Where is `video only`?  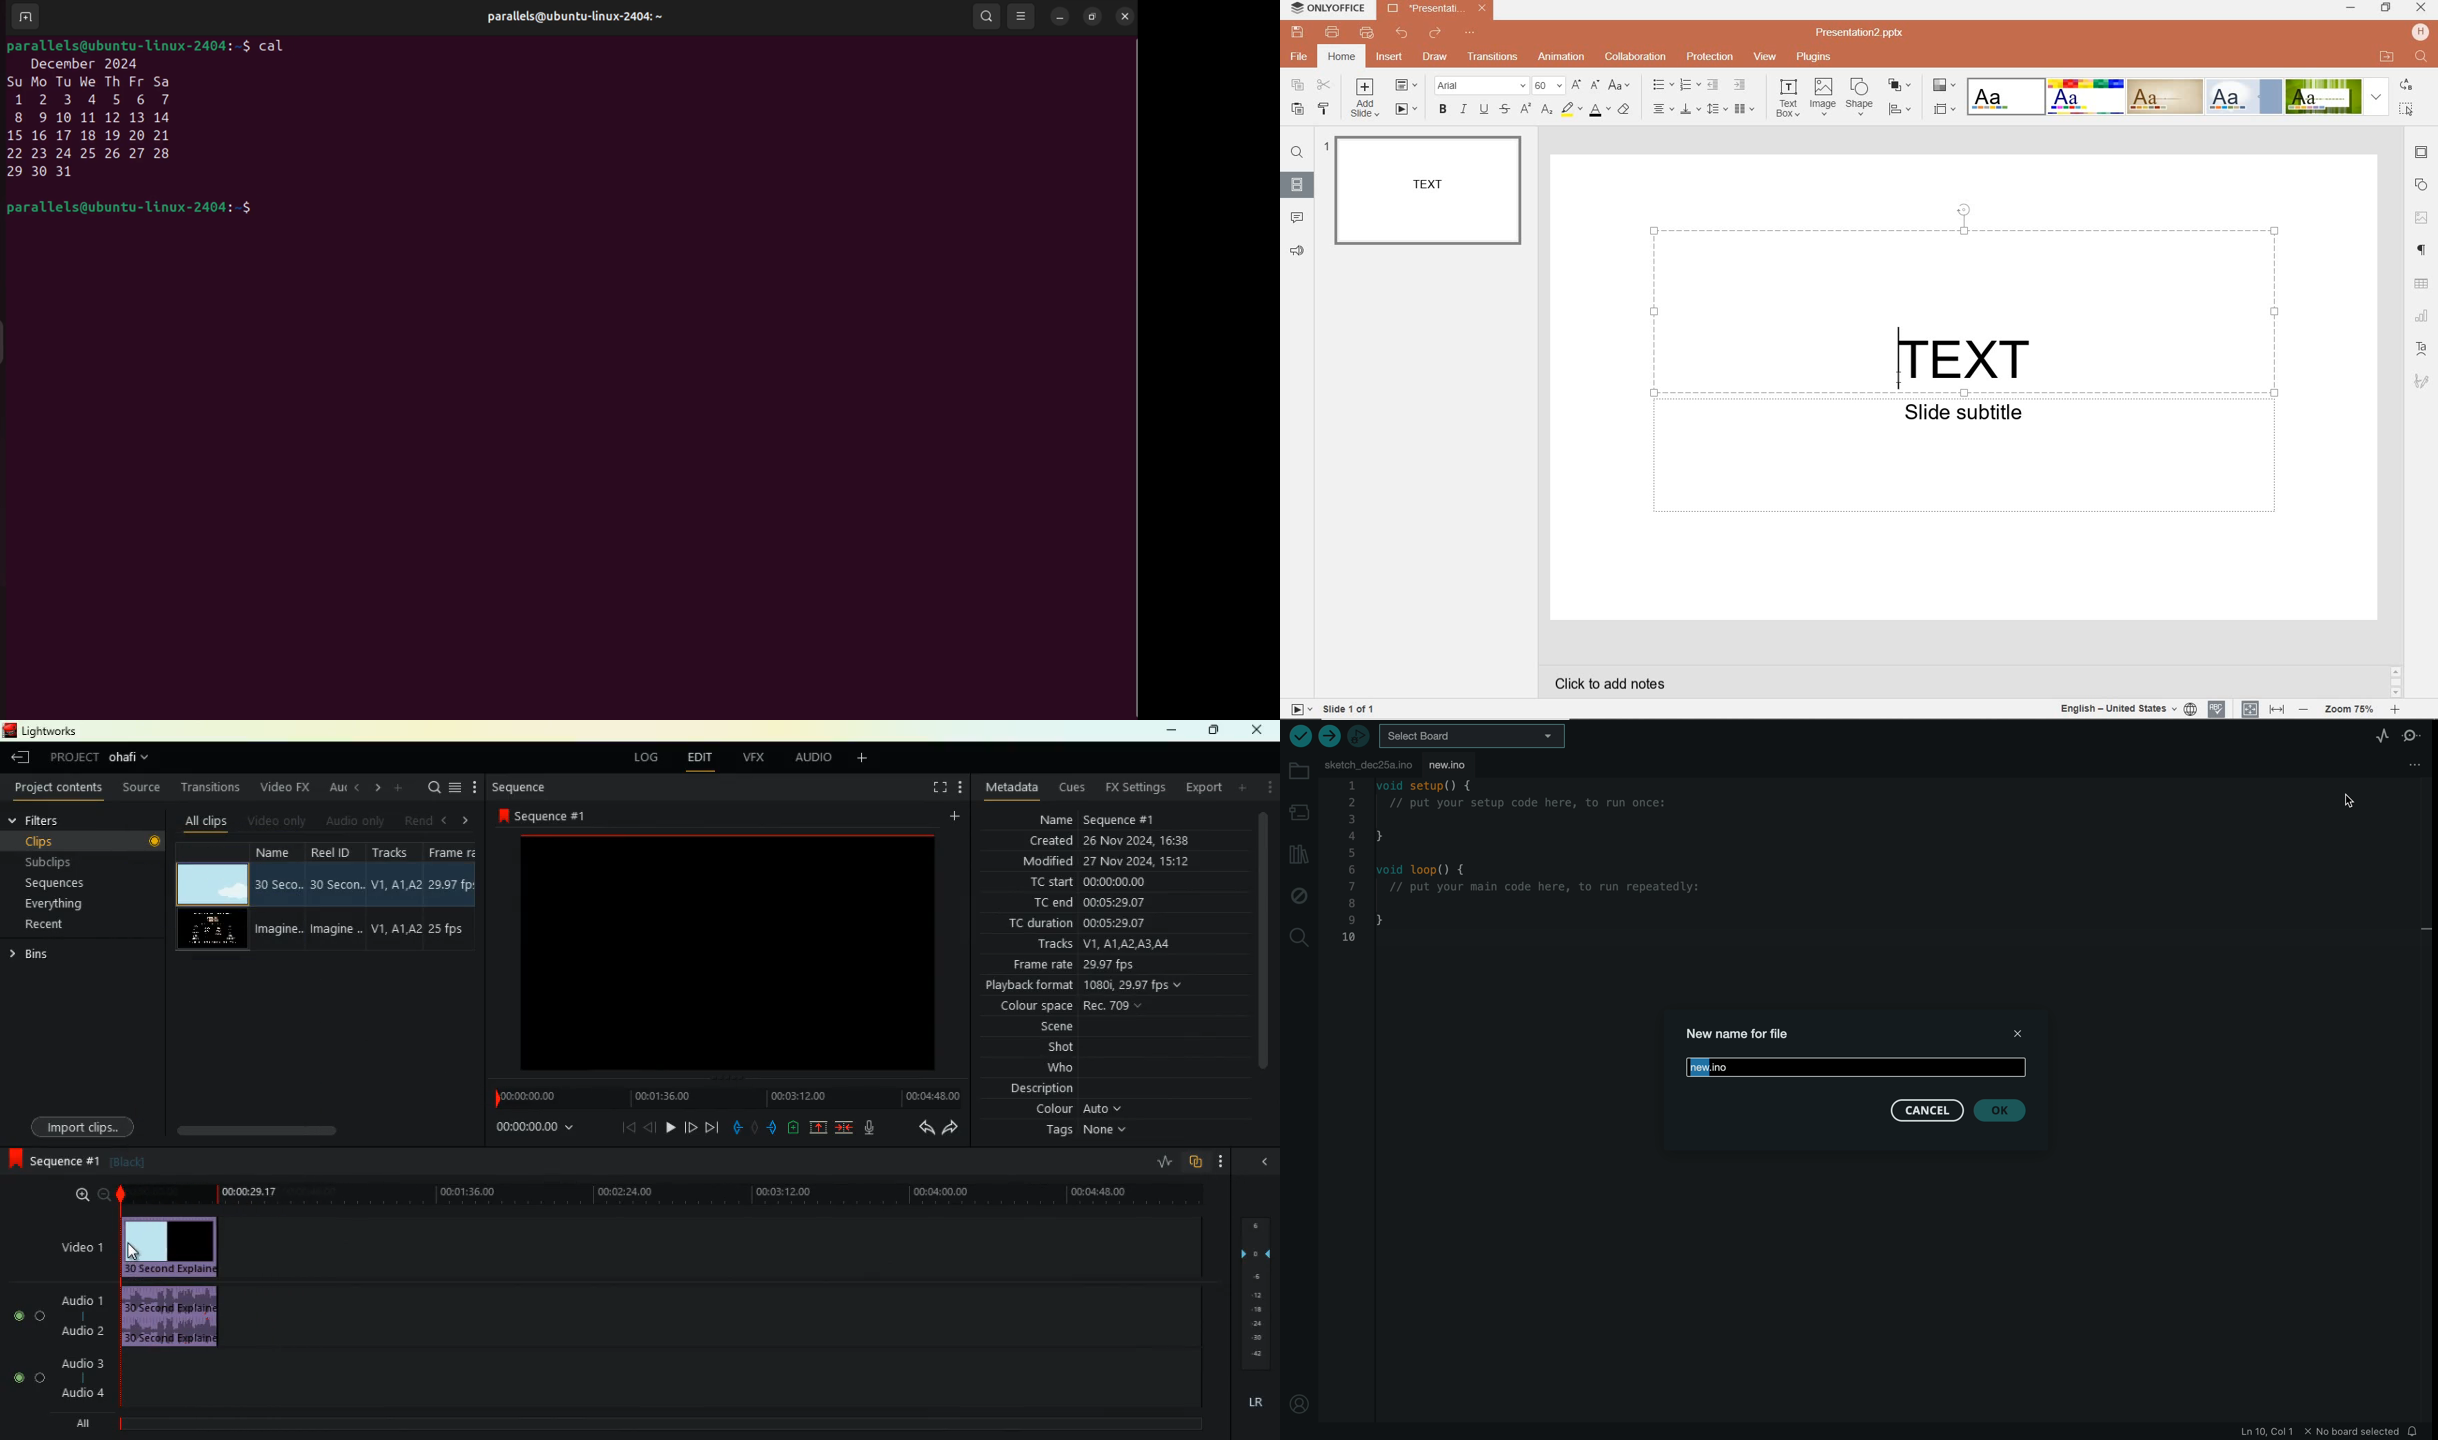
video only is located at coordinates (283, 821).